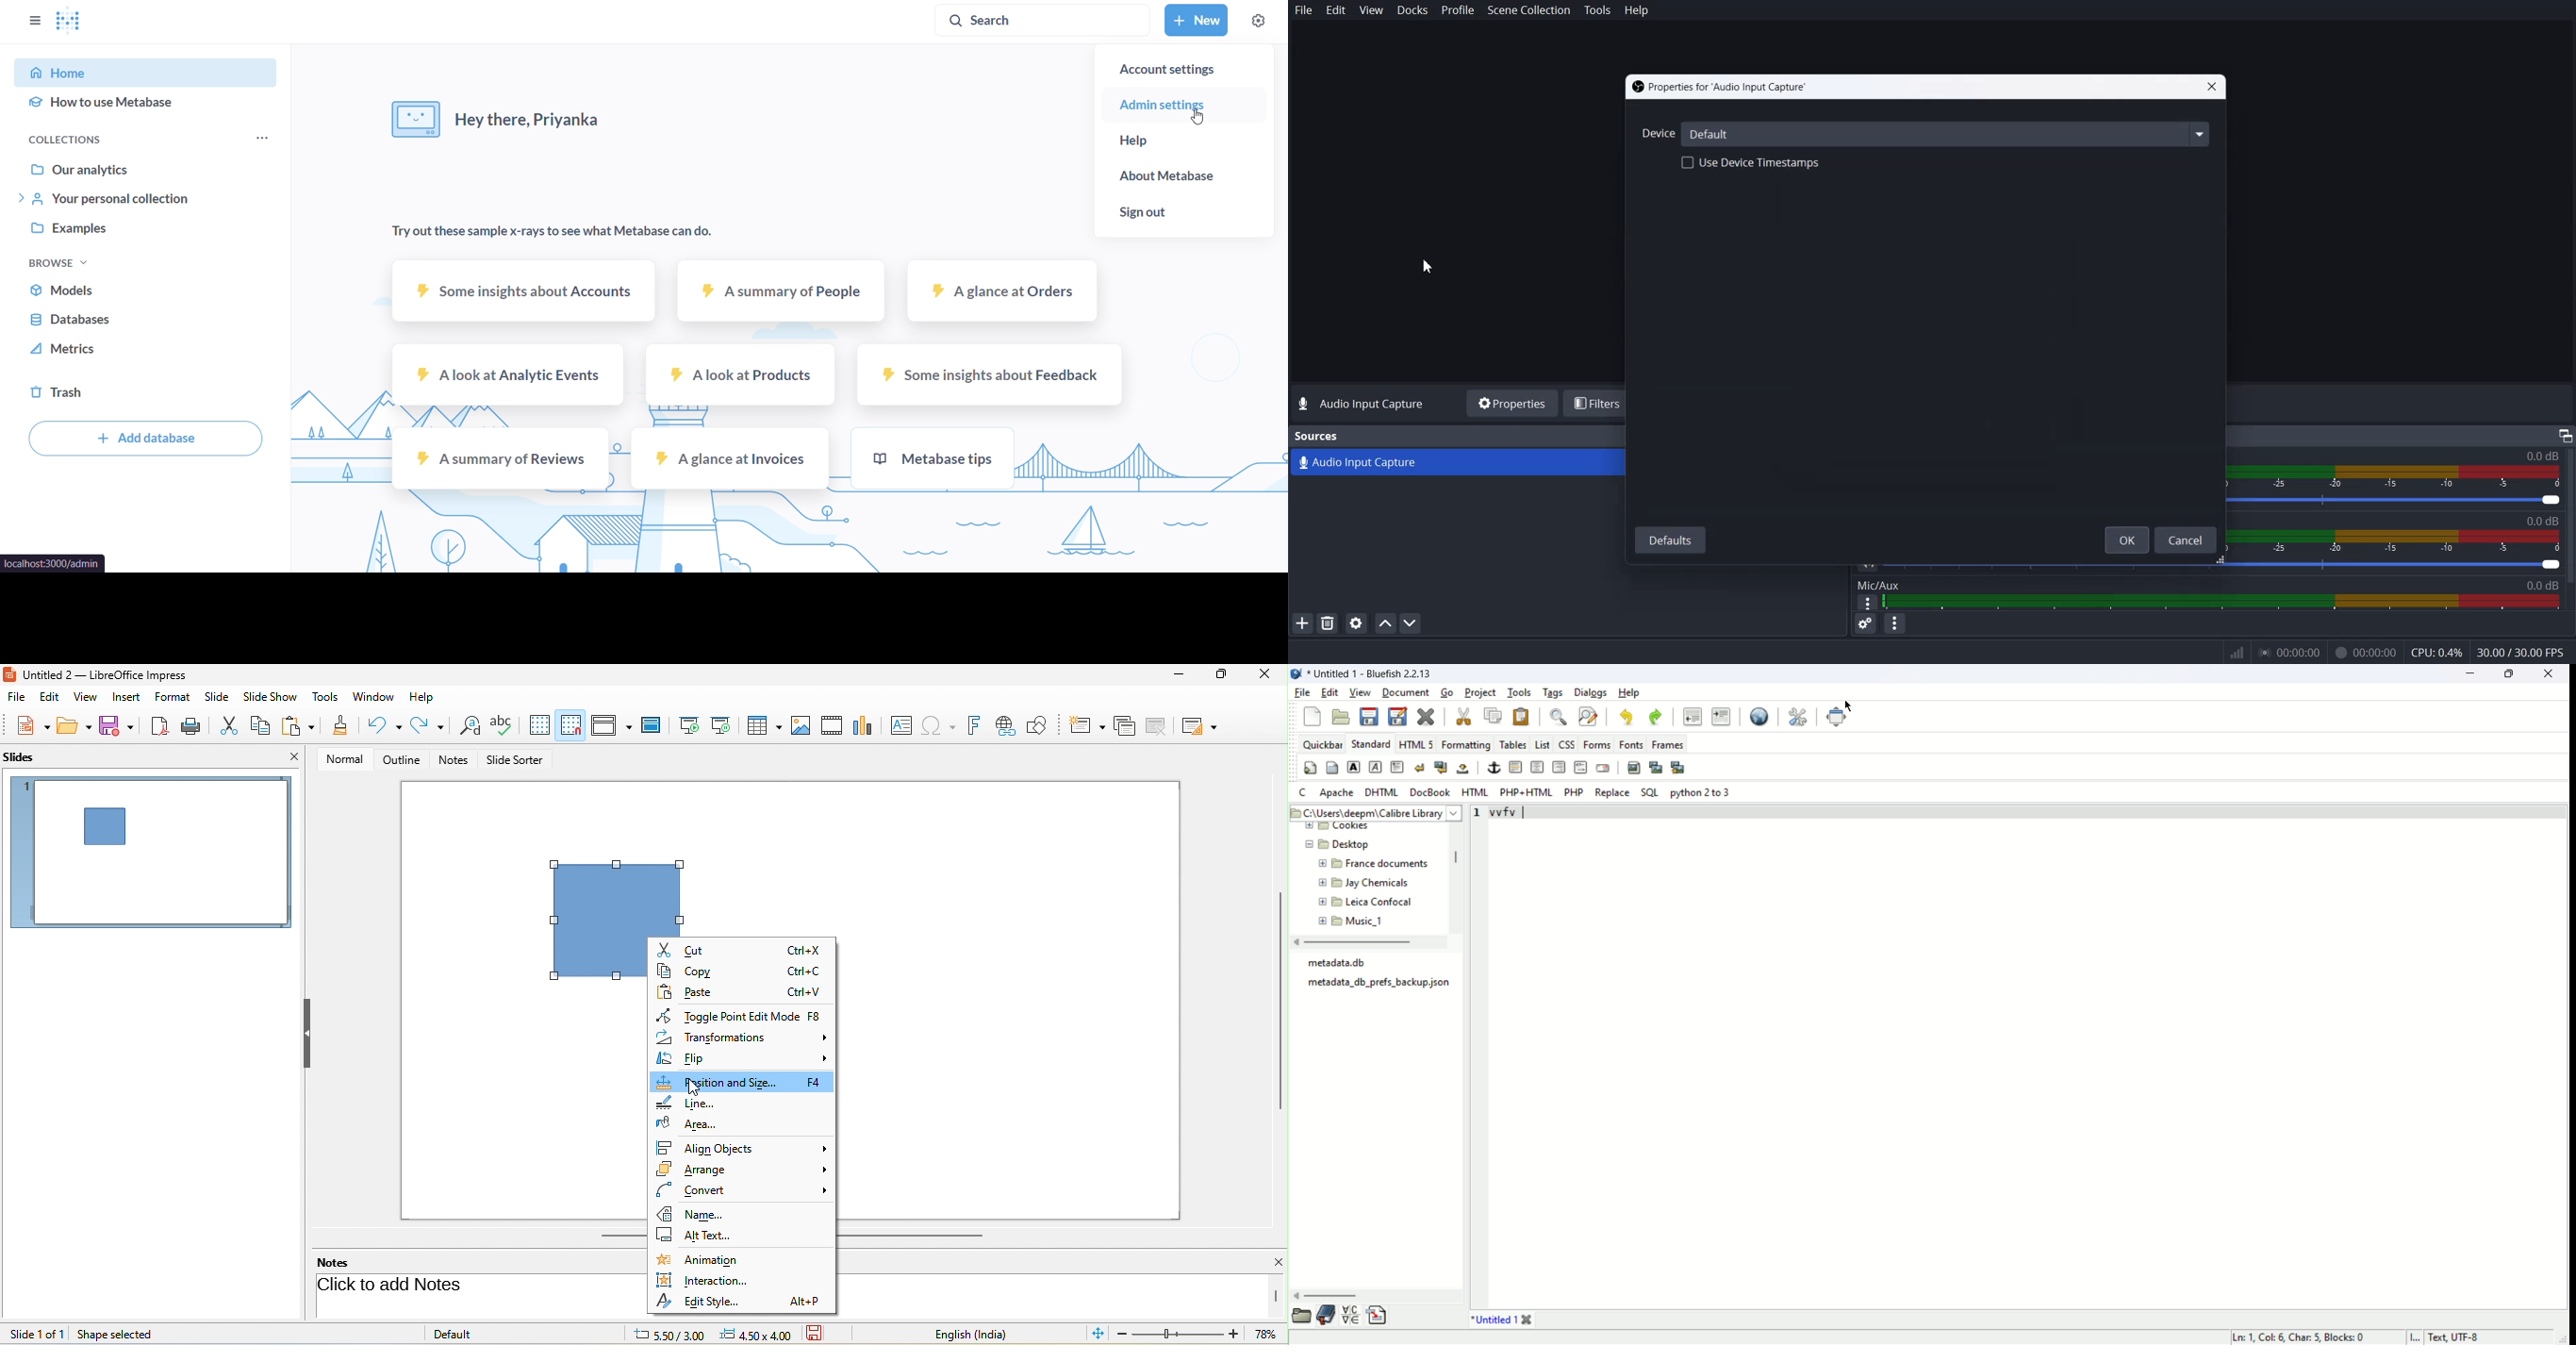 The width and height of the screenshot is (2576, 1372). I want to click on 0.00, so click(2288, 653).